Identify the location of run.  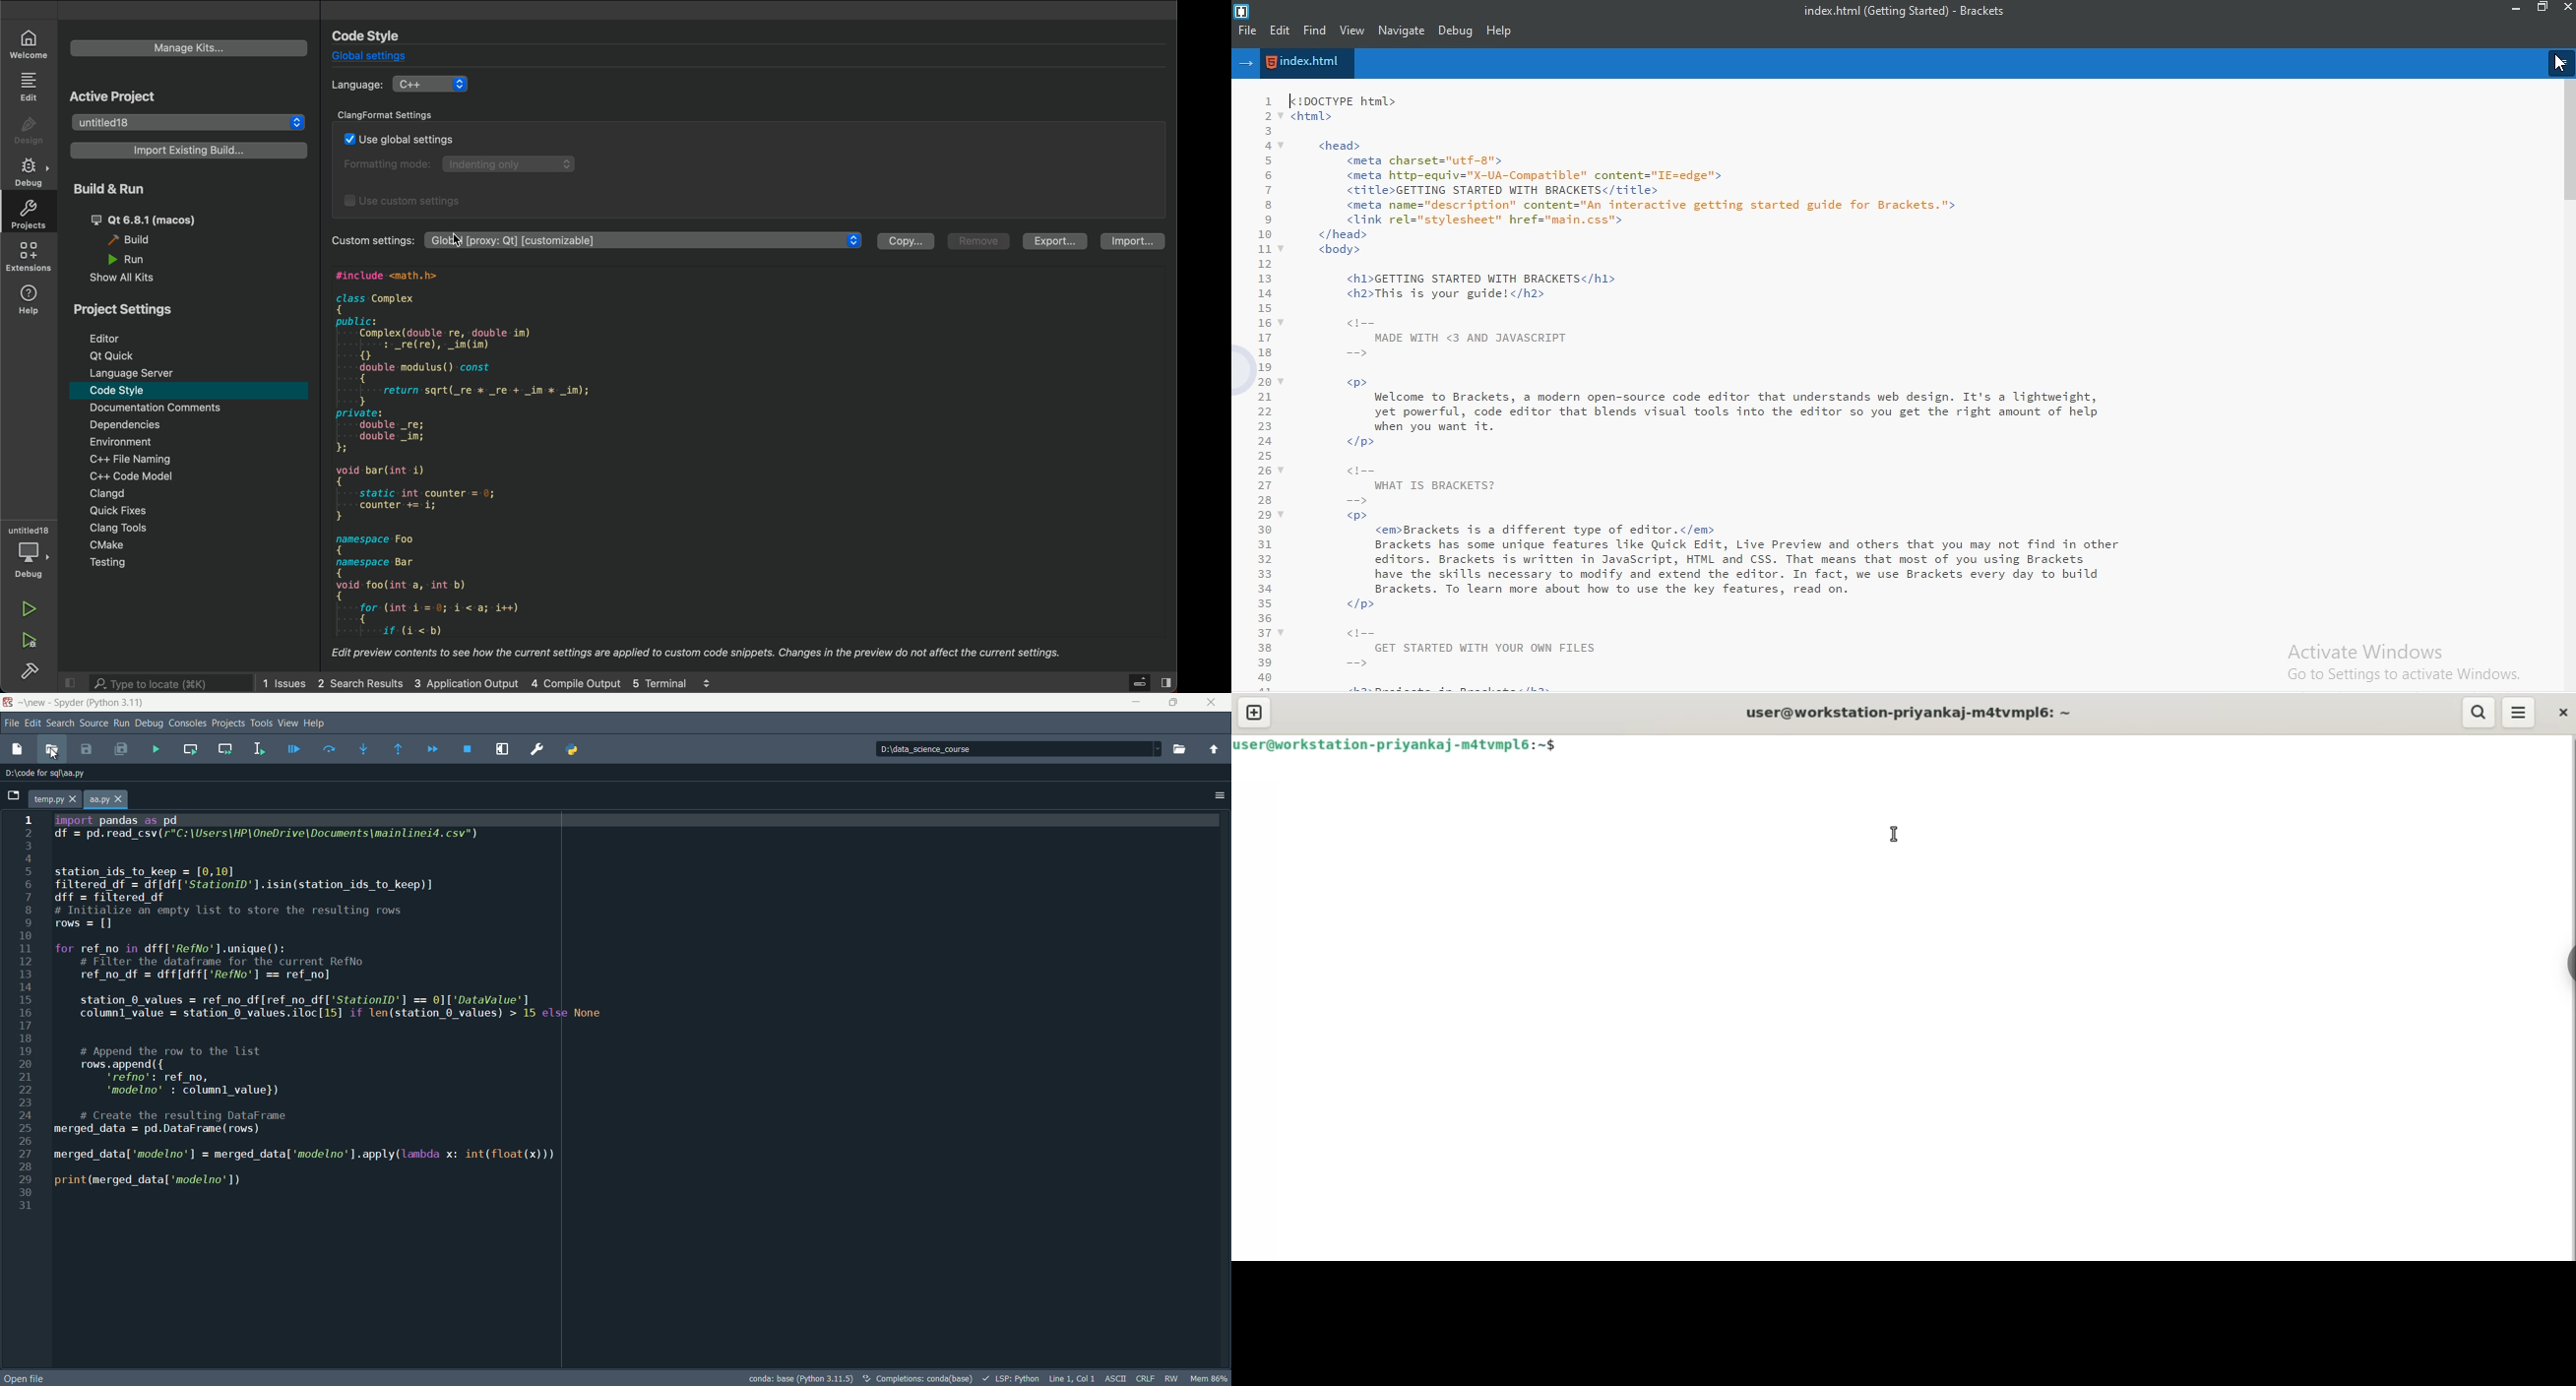
(31, 609).